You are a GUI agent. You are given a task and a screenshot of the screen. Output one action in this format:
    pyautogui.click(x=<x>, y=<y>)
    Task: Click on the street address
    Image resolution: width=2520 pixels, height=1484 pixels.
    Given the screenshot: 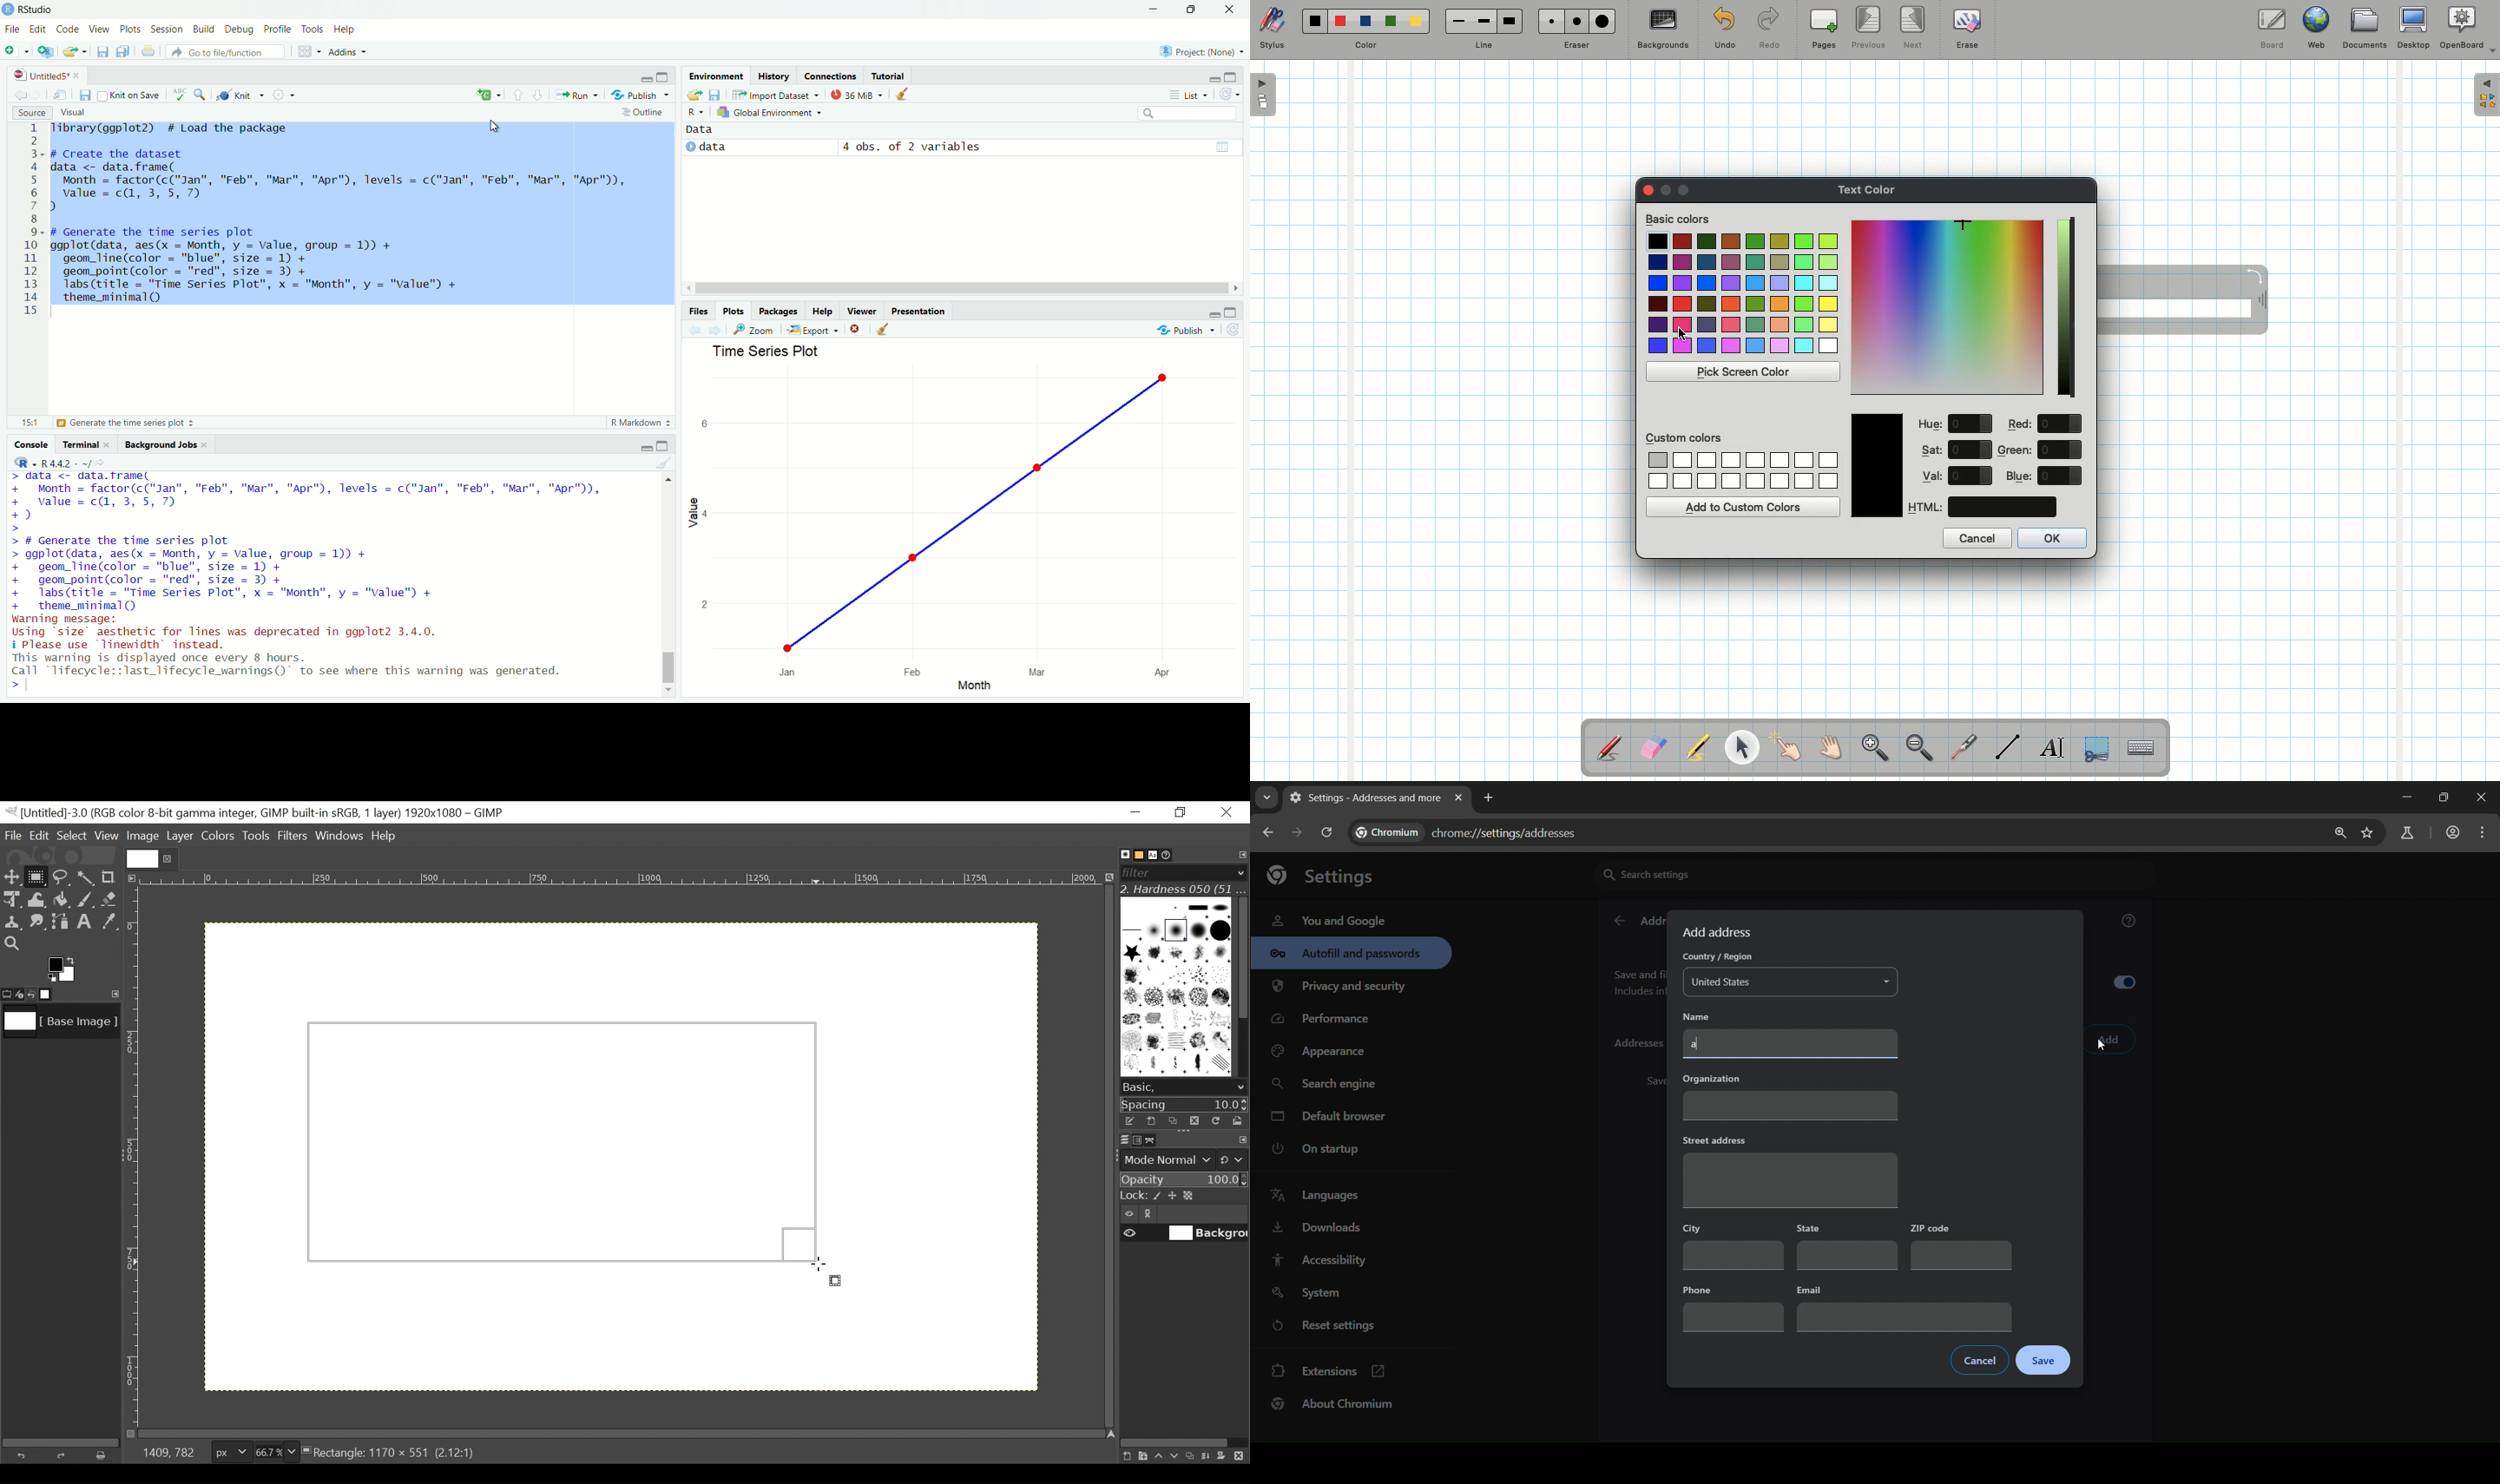 What is the action you would take?
    pyautogui.click(x=1789, y=1170)
    